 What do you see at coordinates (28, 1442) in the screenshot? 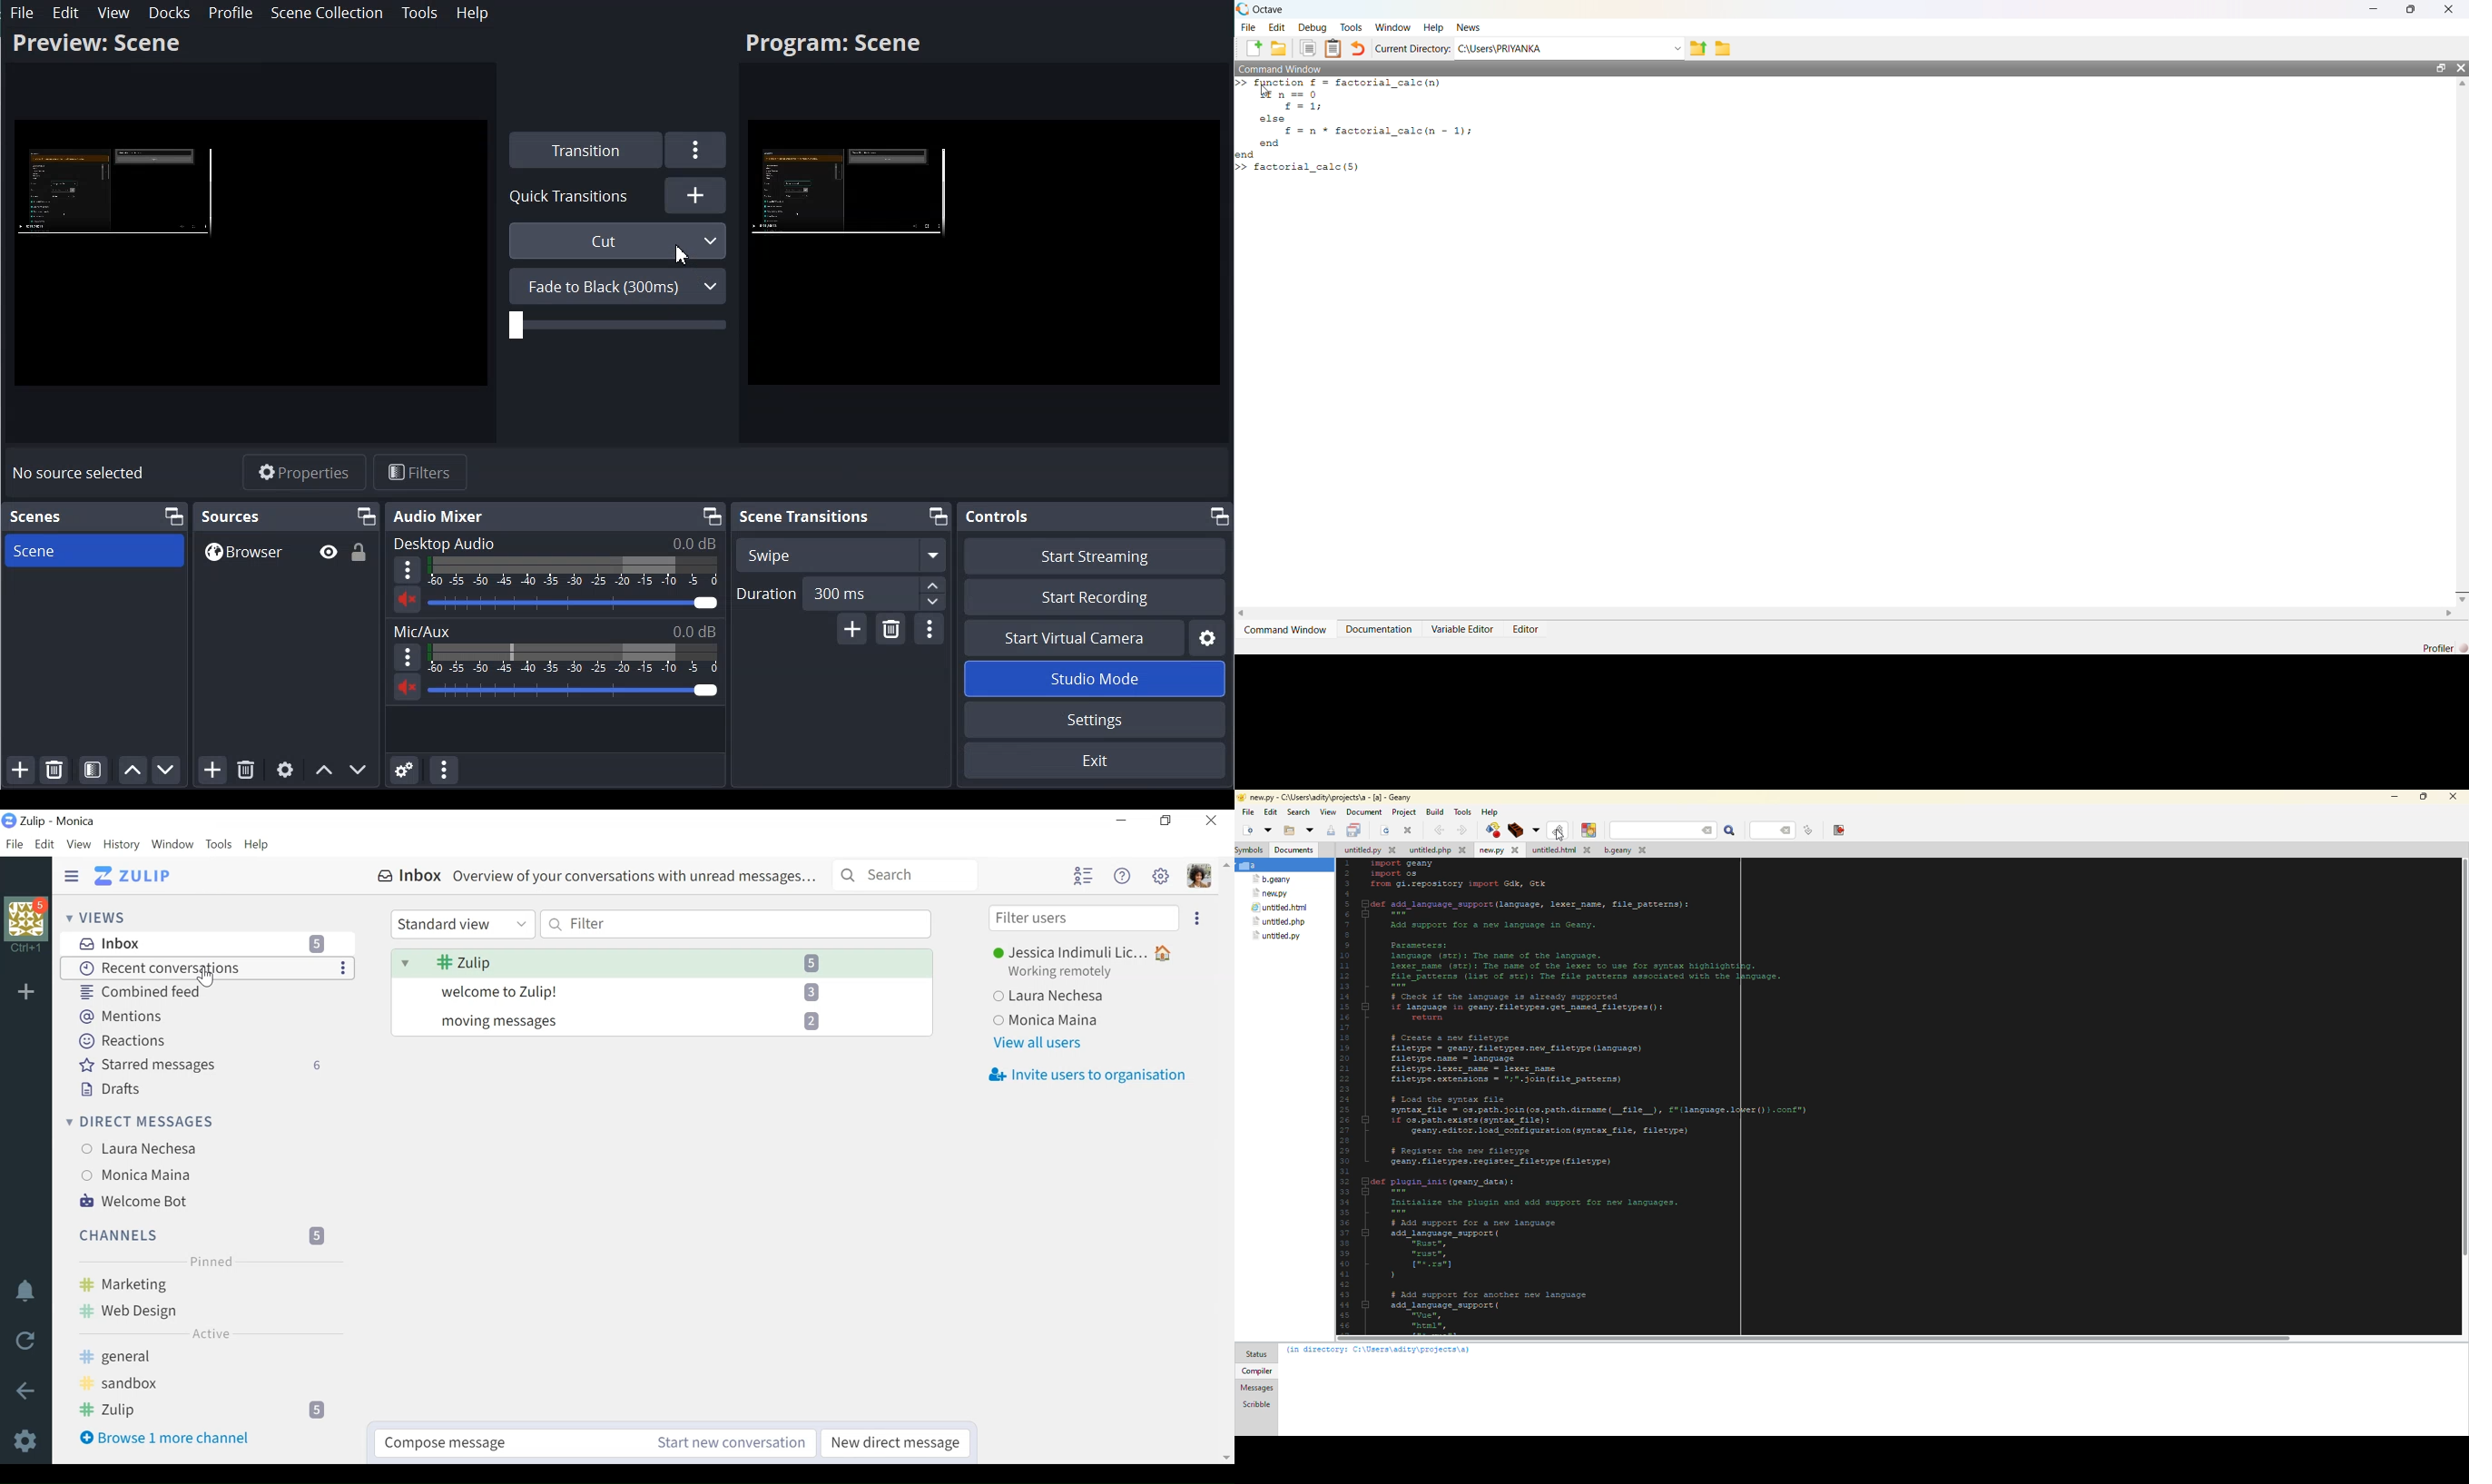
I see `Settings` at bounding box center [28, 1442].